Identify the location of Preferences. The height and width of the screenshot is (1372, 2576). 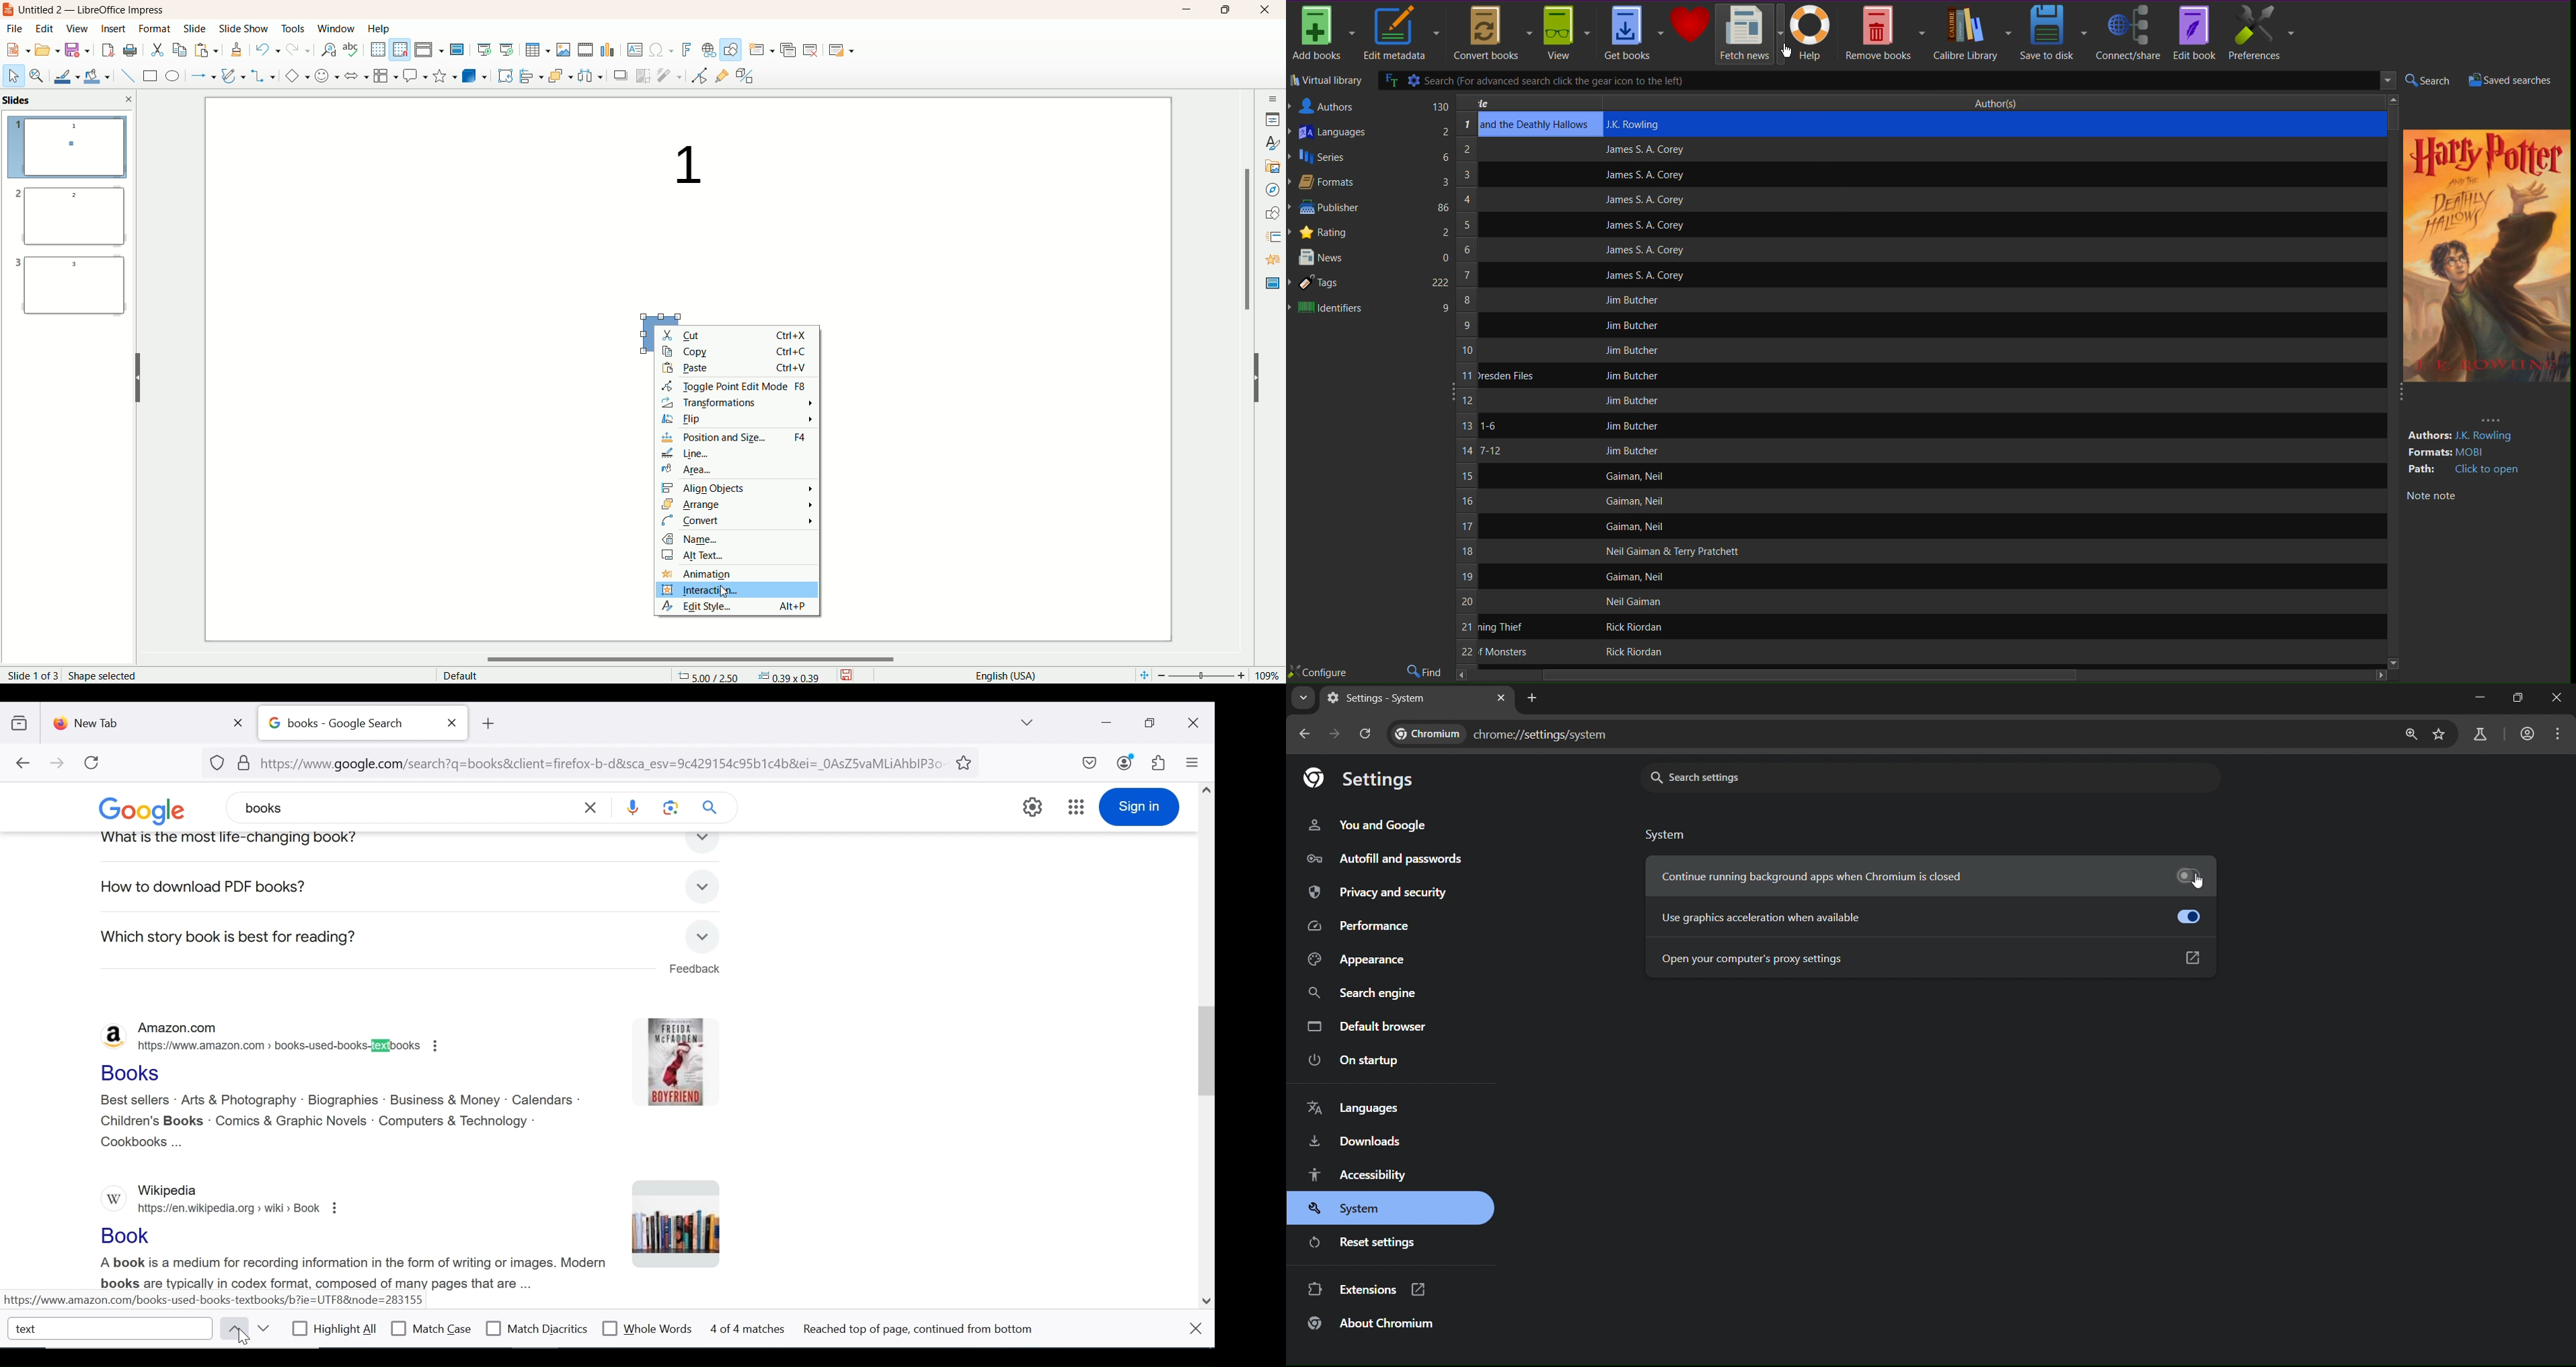
(2262, 32).